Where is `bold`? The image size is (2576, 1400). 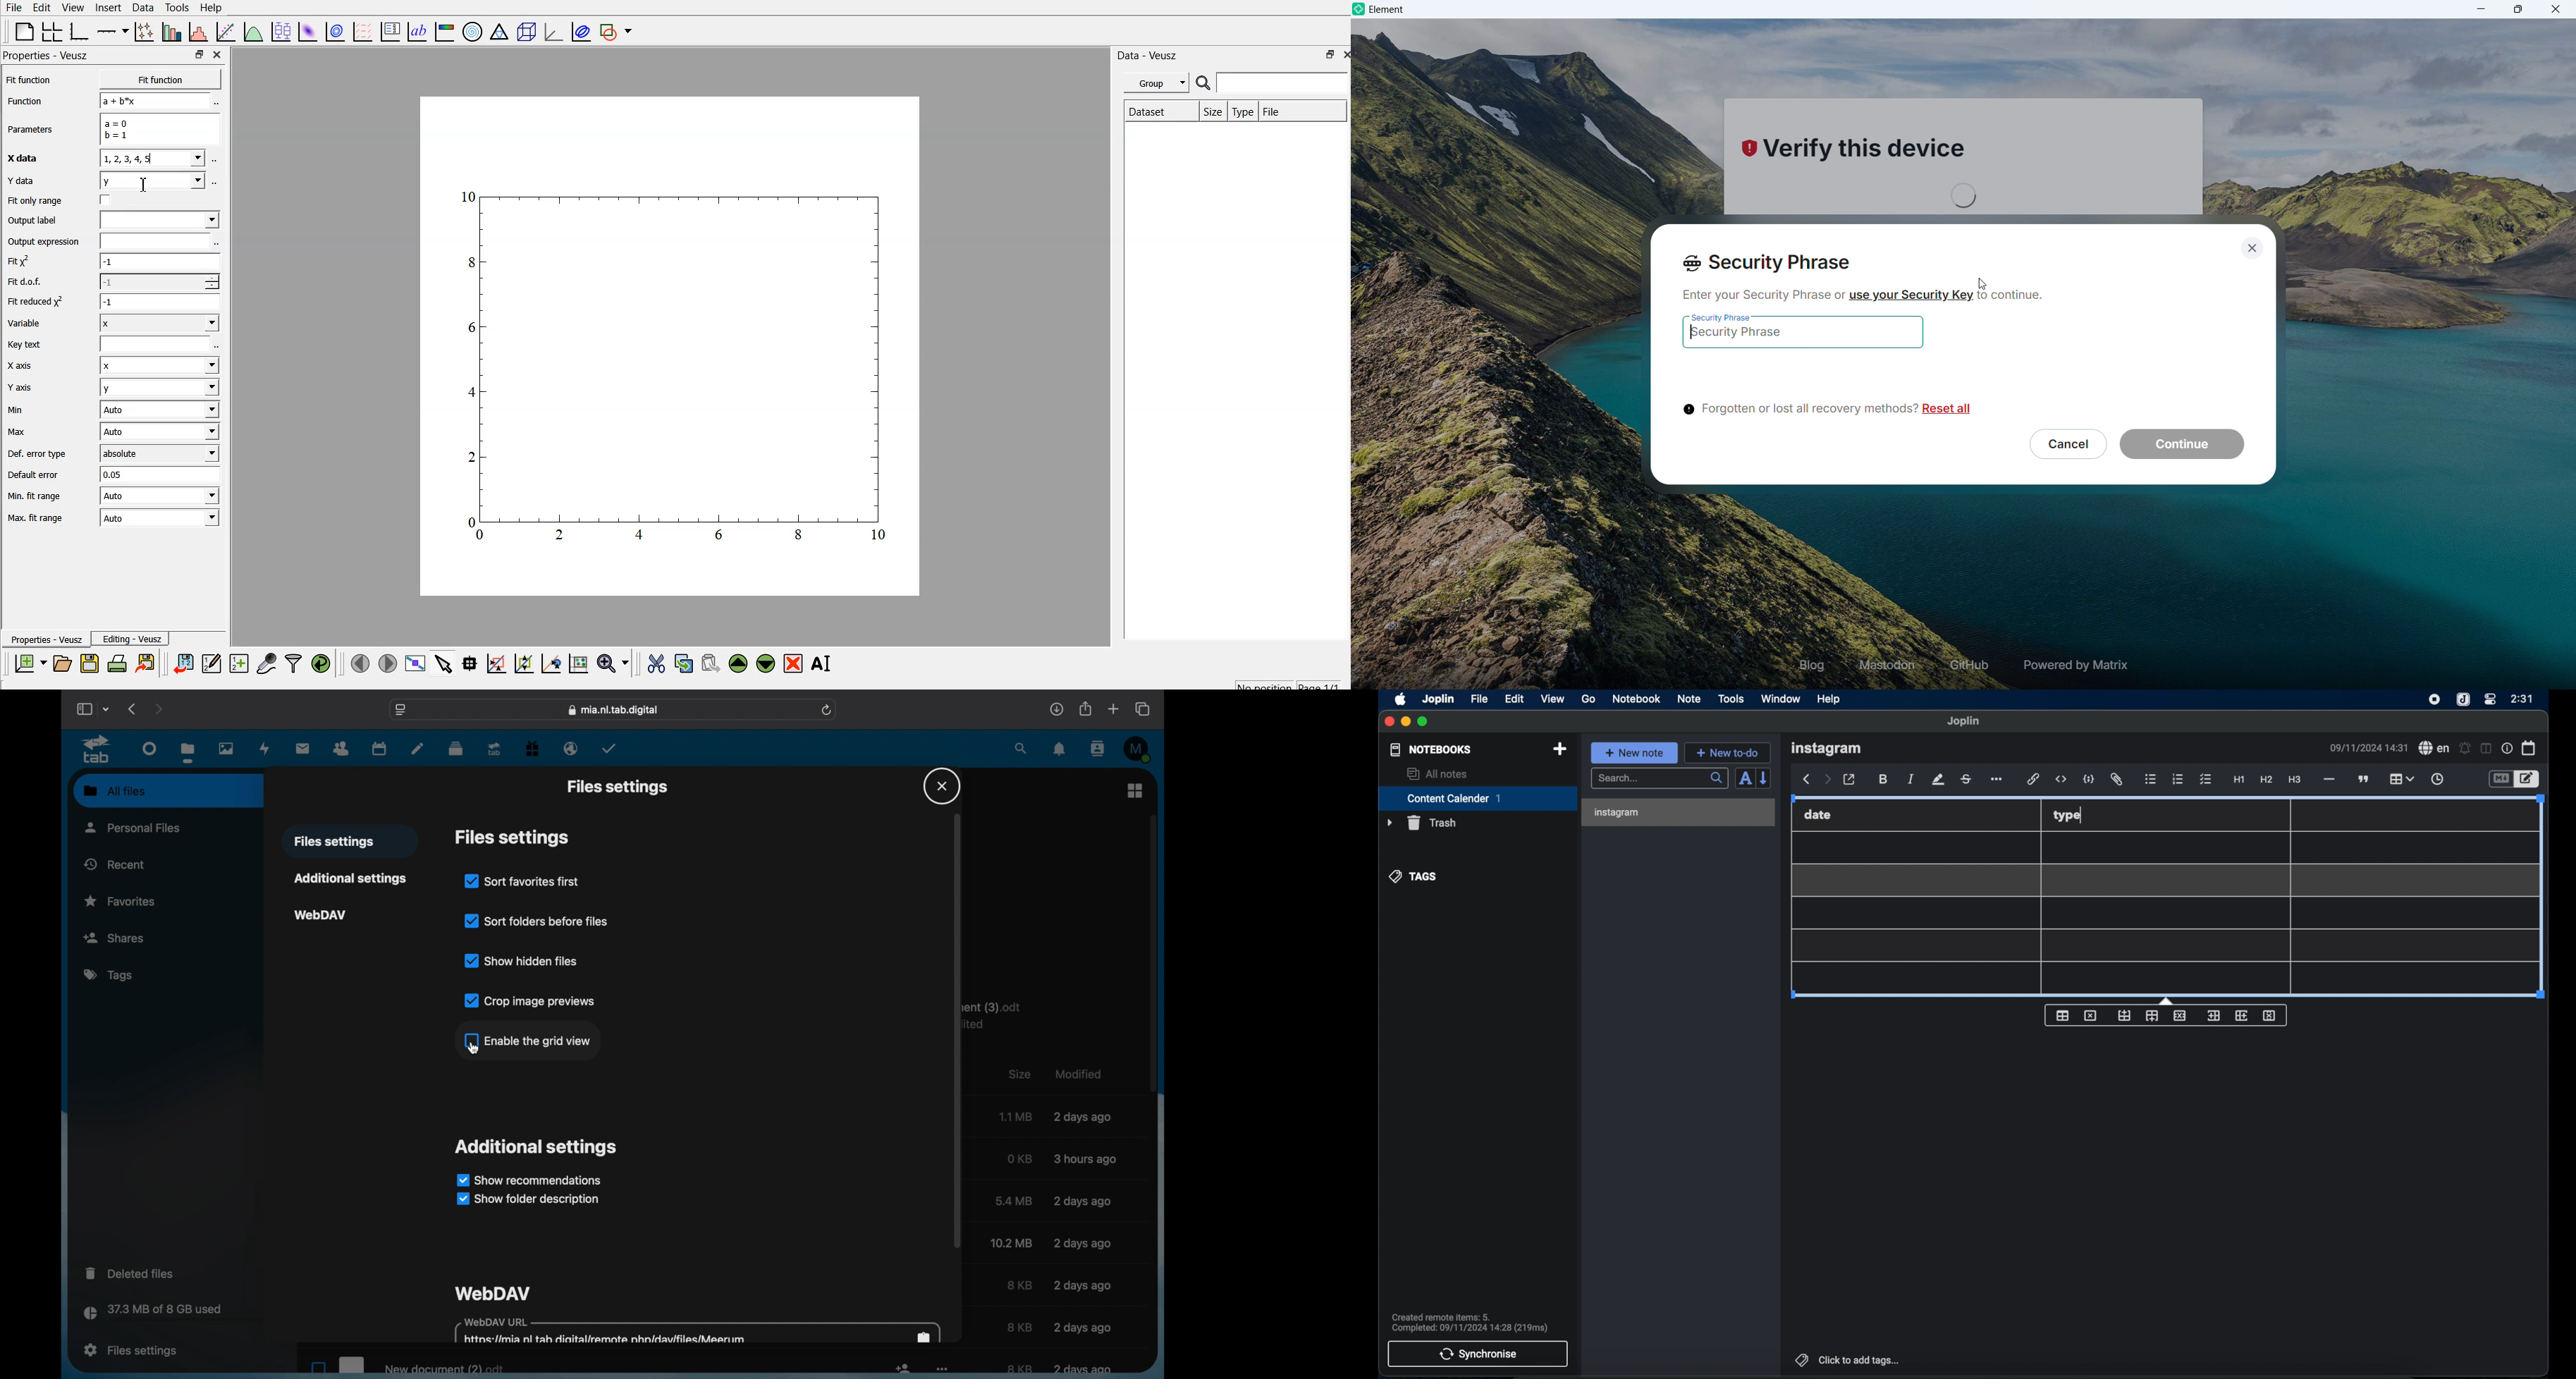
bold is located at coordinates (1884, 780).